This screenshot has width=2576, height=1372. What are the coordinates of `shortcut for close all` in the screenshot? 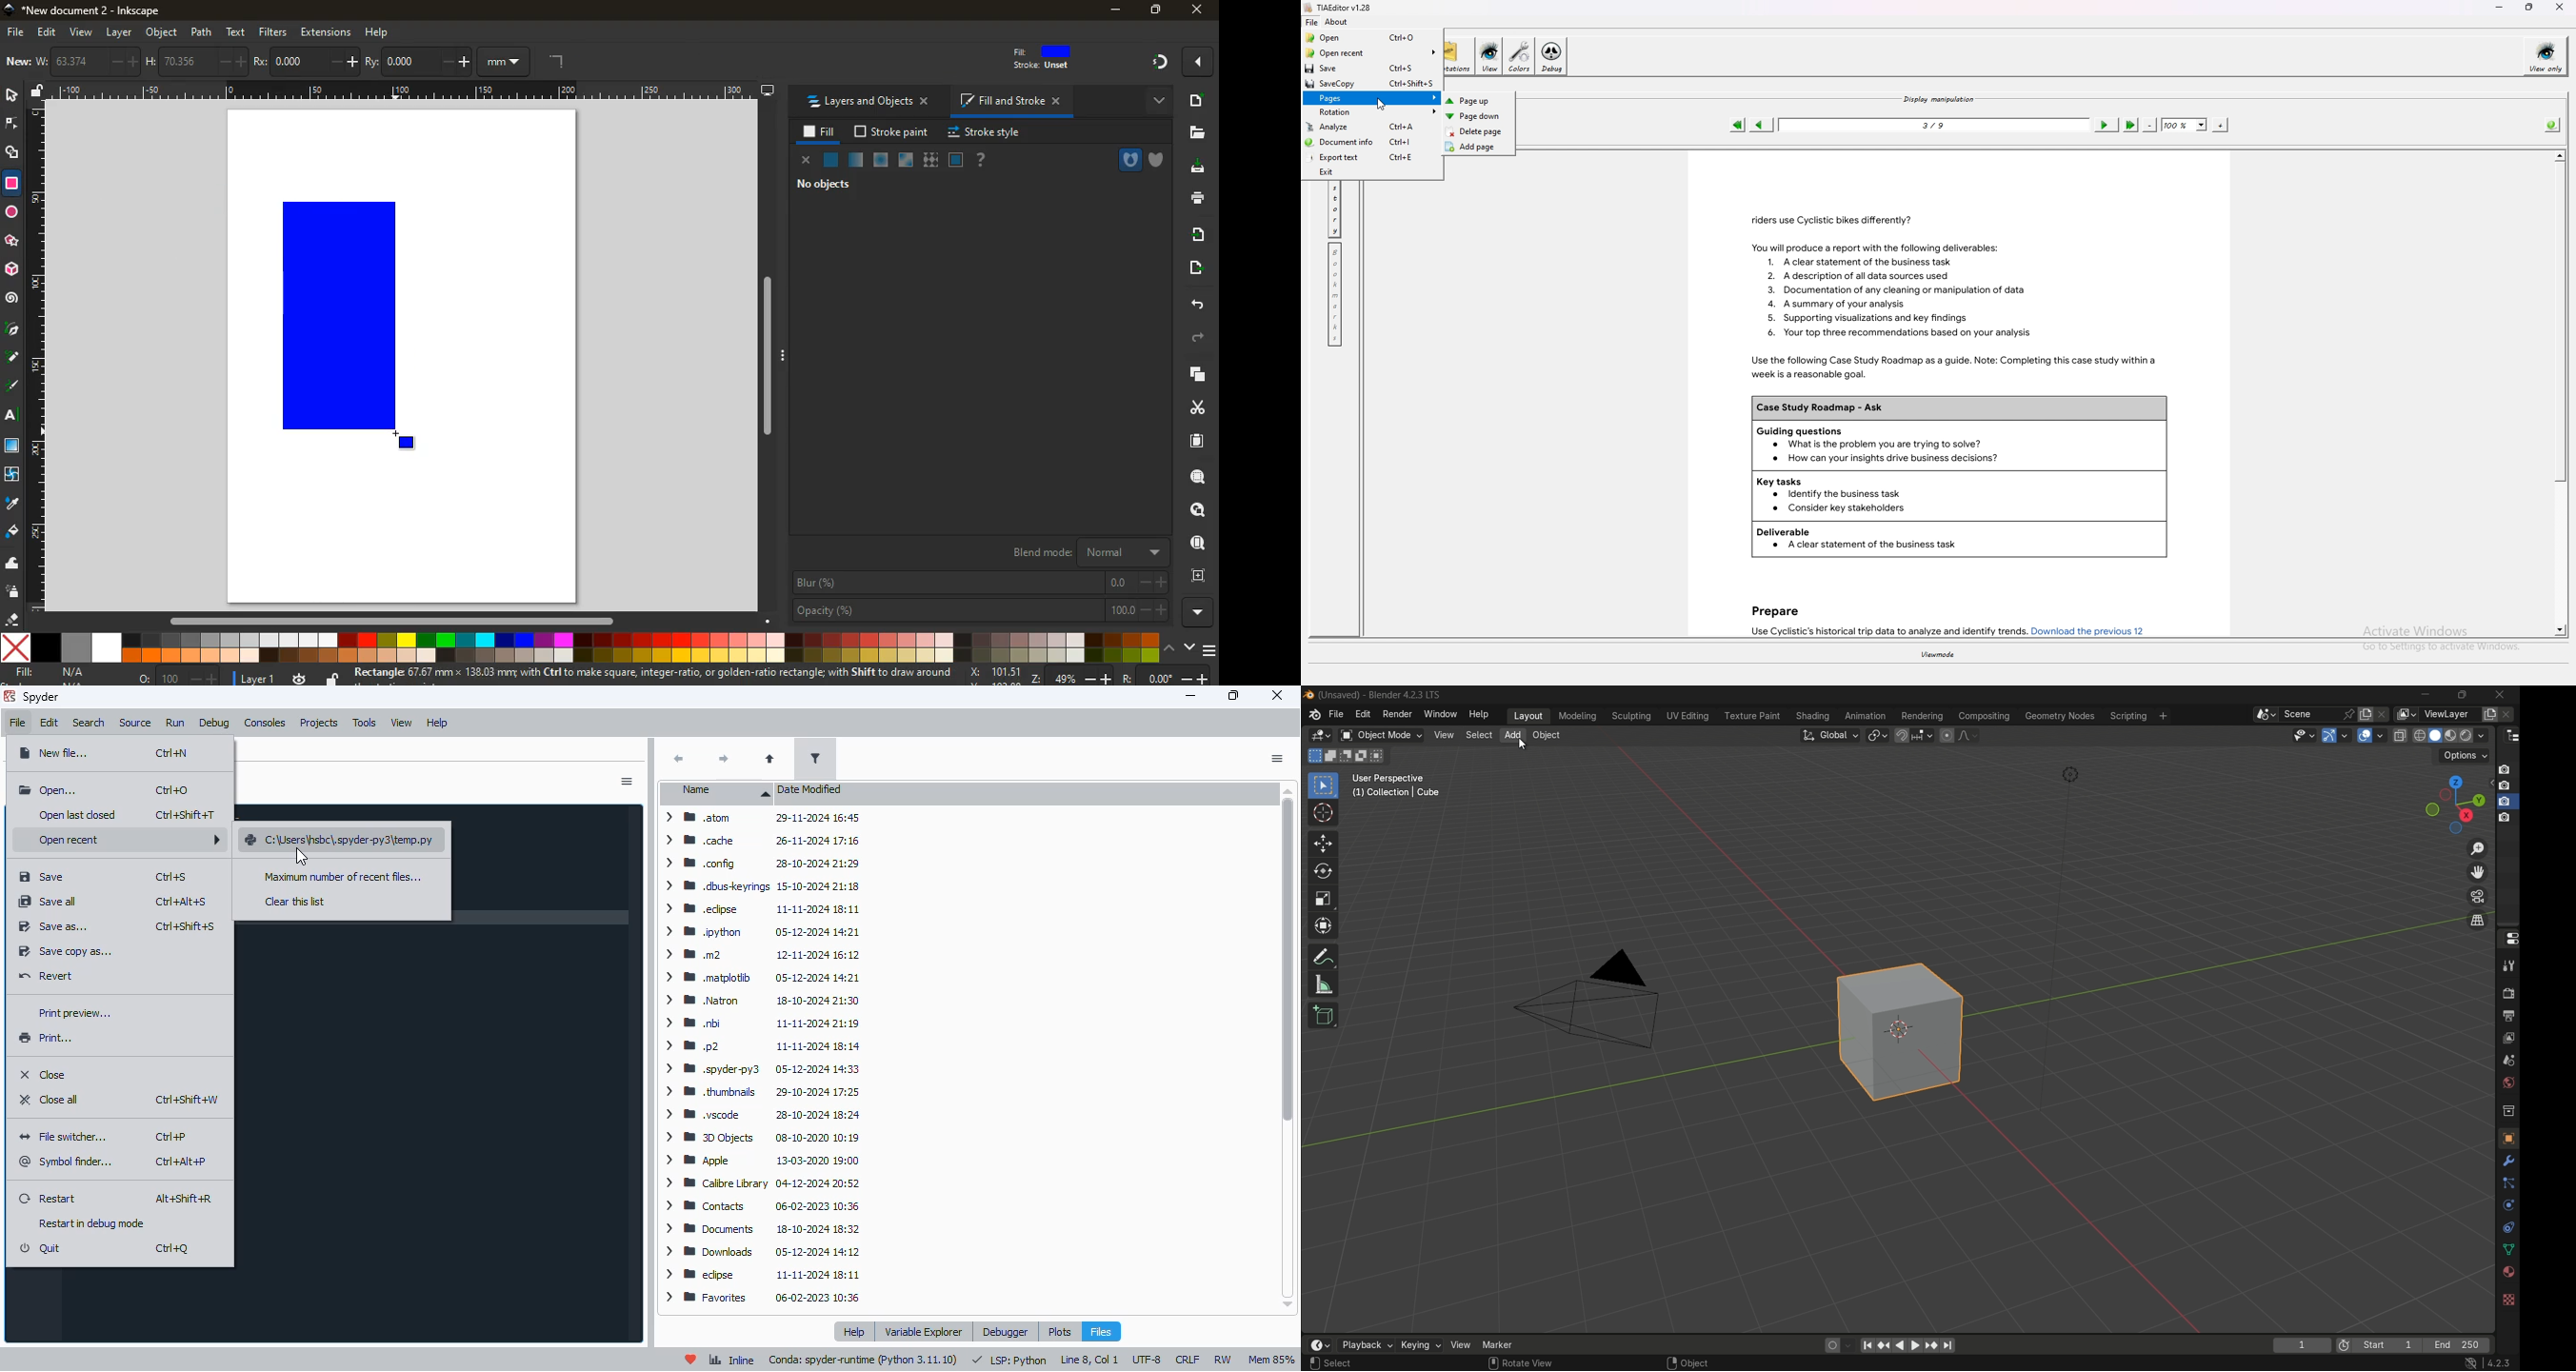 It's located at (187, 1101).